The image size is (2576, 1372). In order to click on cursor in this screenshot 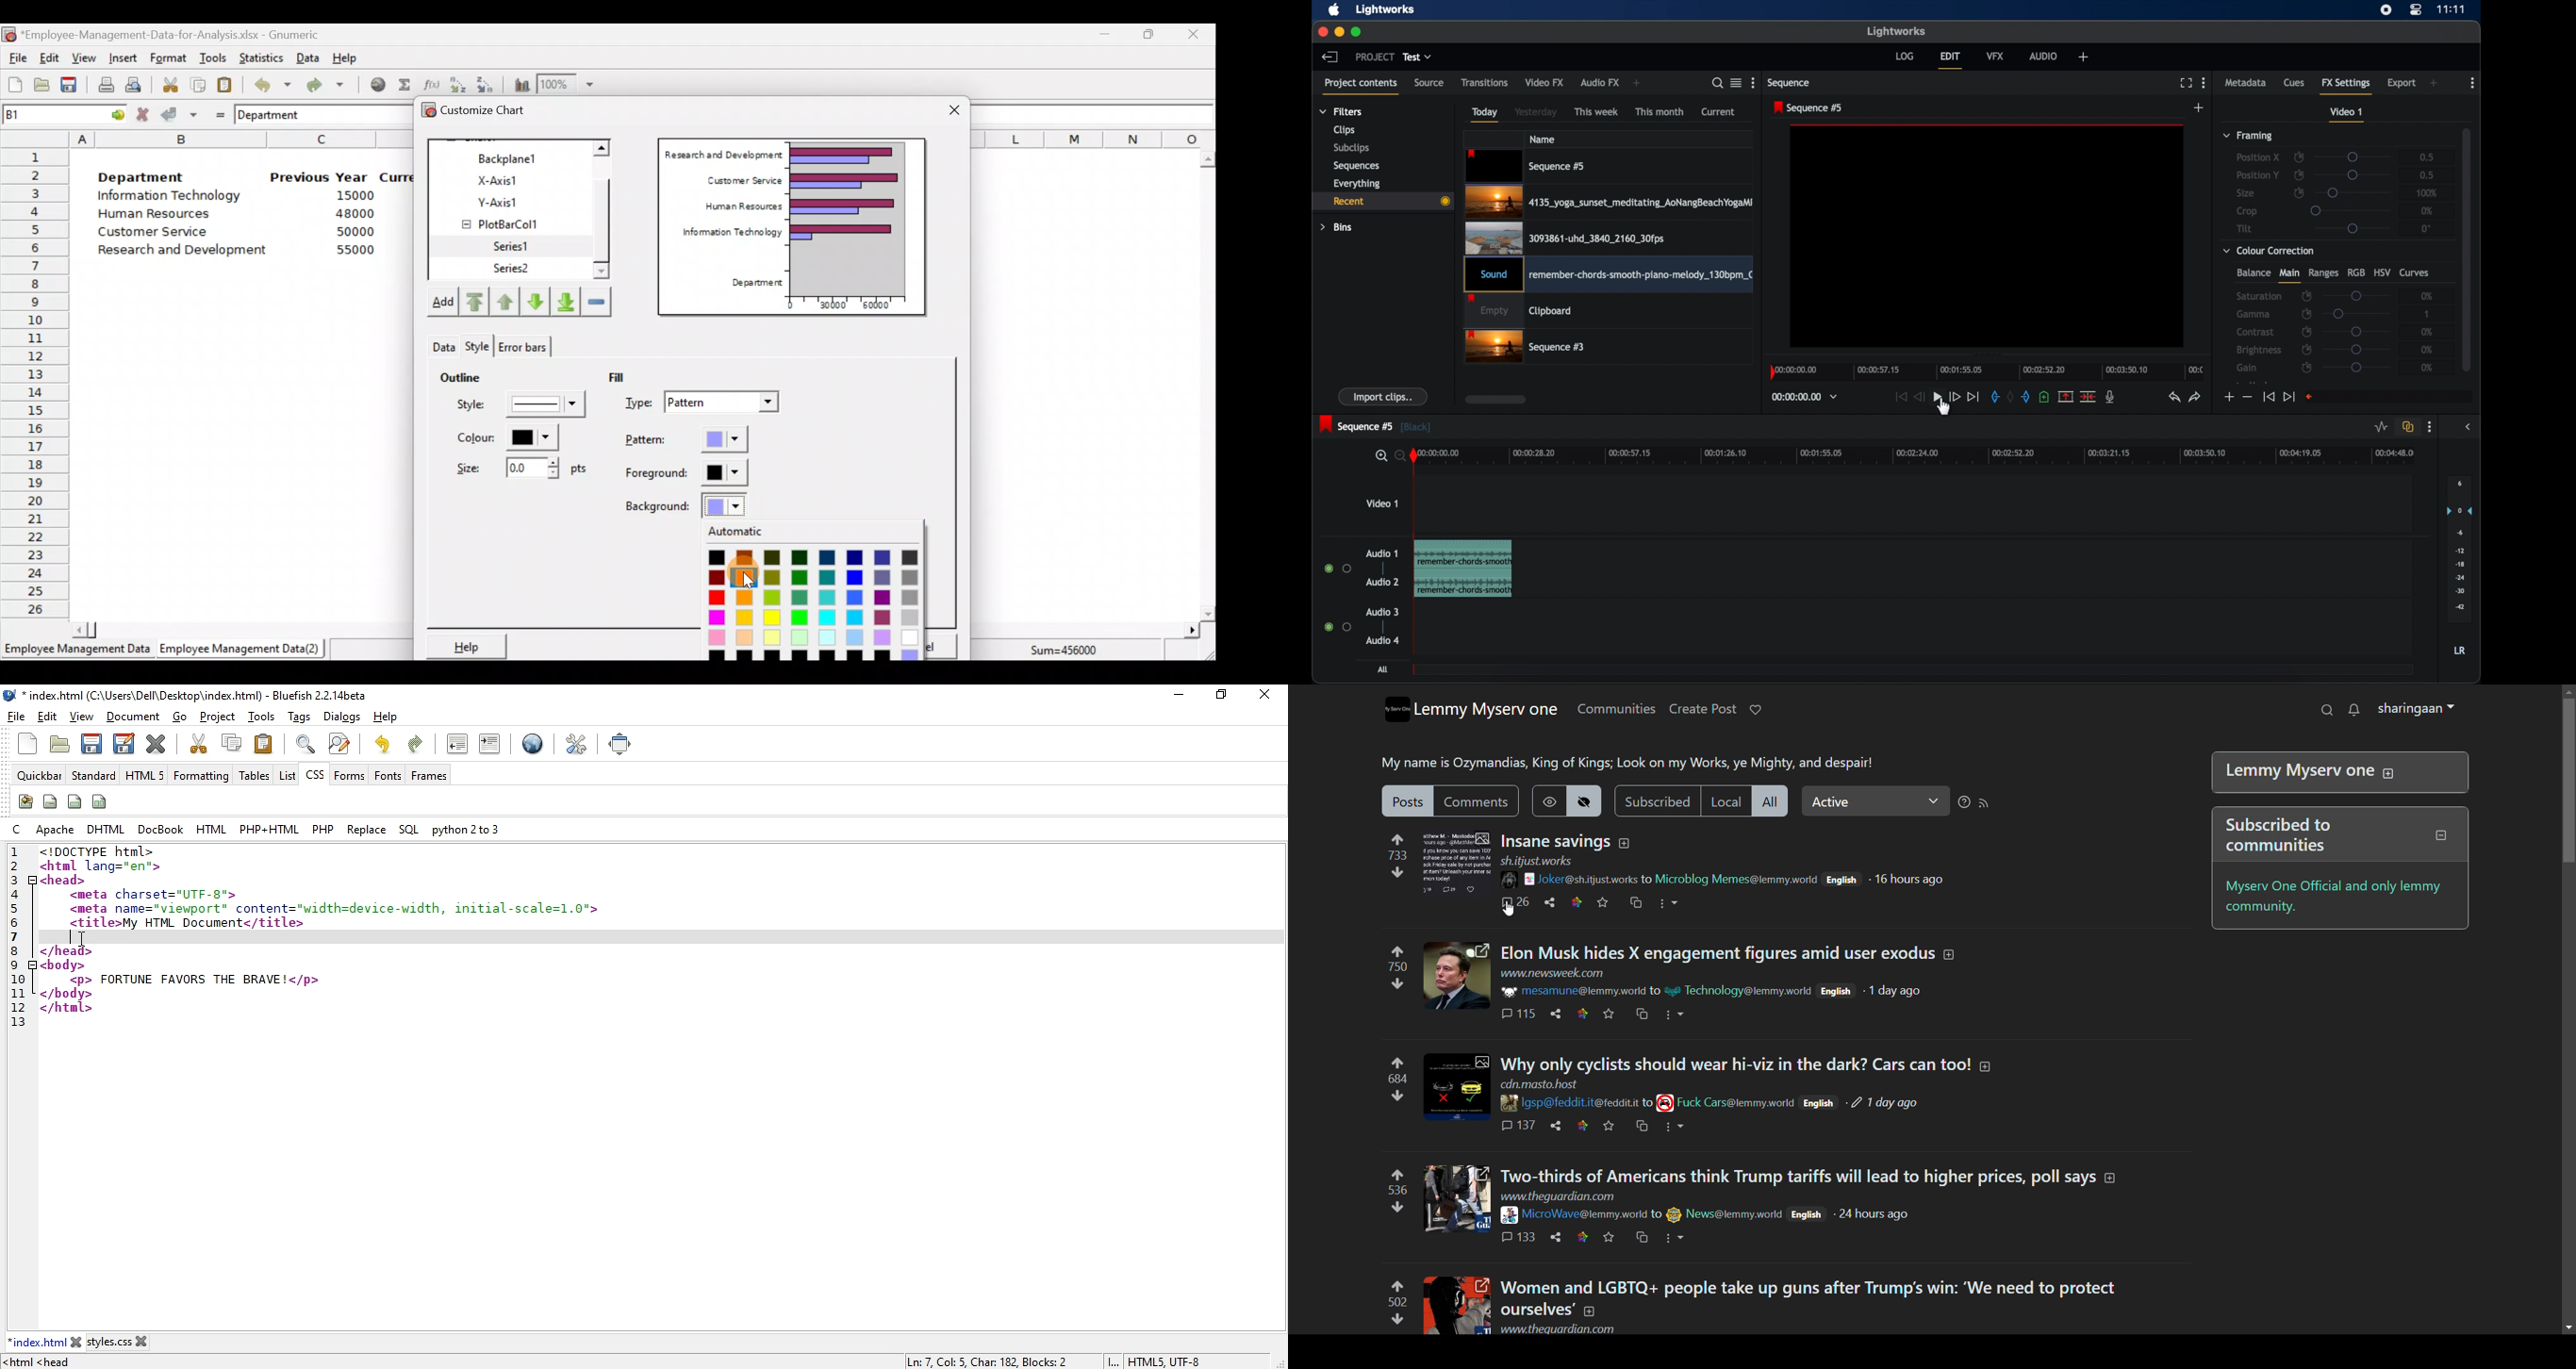, I will do `click(84, 940)`.